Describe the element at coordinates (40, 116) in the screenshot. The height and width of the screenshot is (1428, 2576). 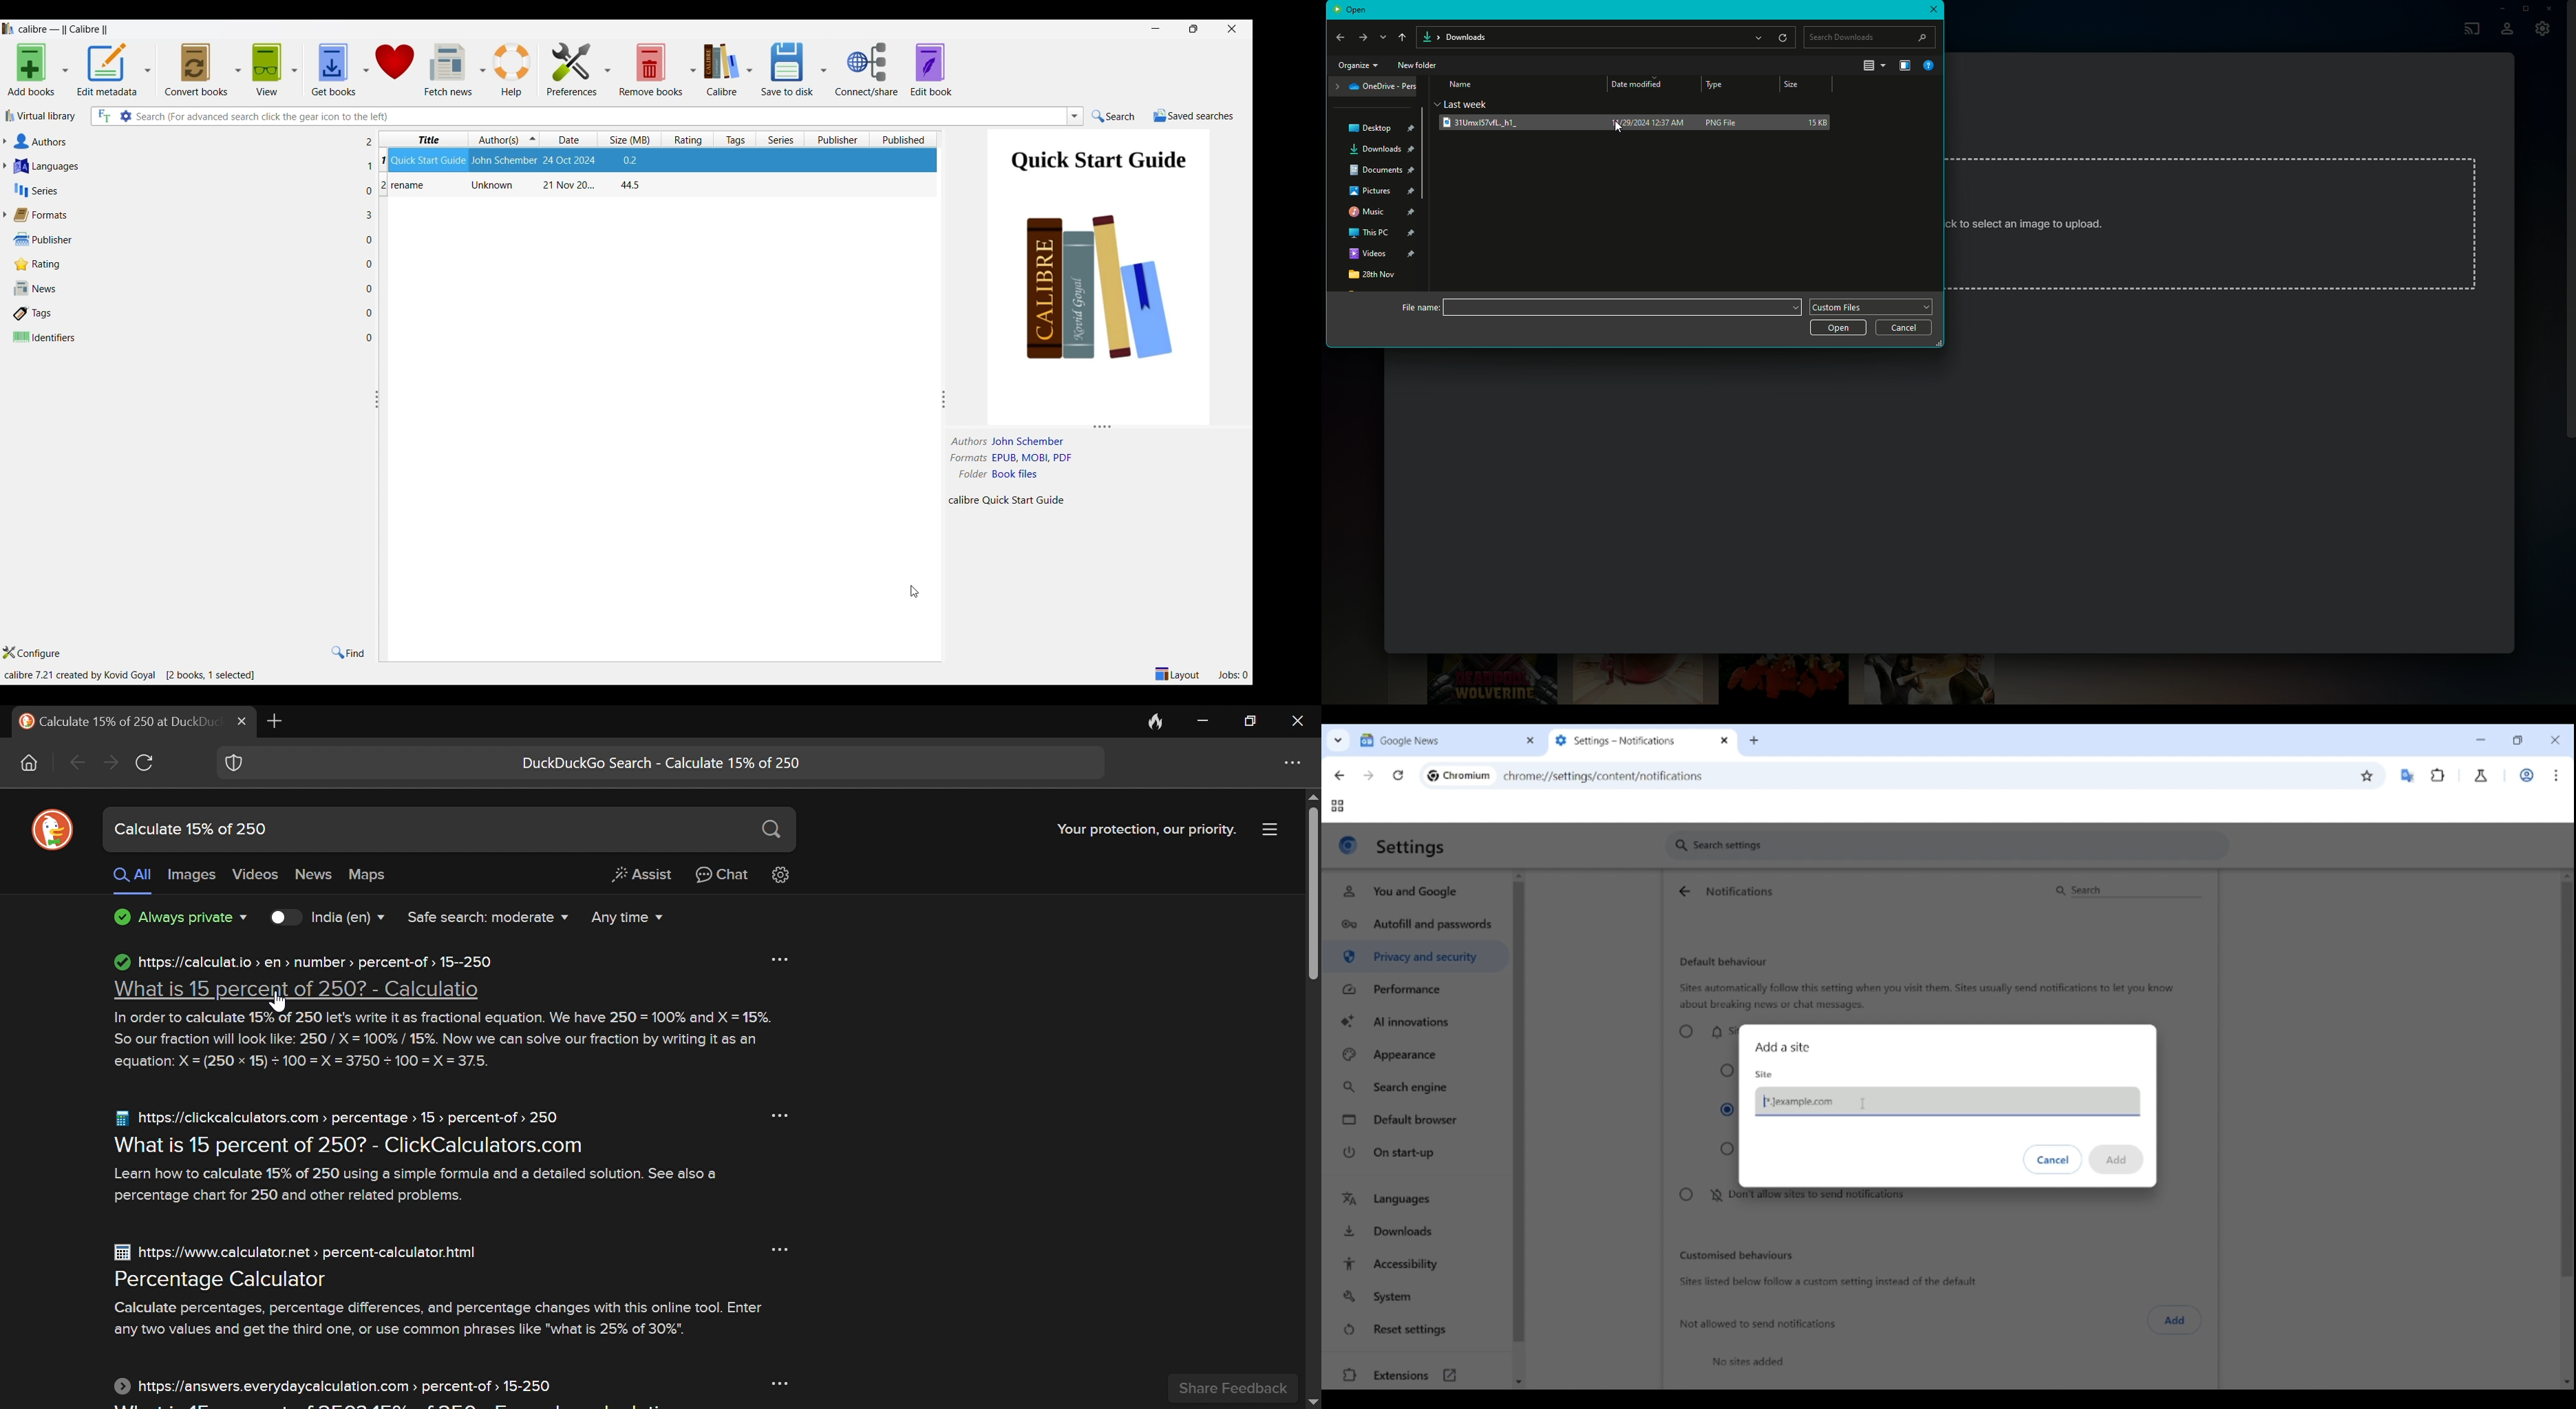
I see `Virtual library` at that location.